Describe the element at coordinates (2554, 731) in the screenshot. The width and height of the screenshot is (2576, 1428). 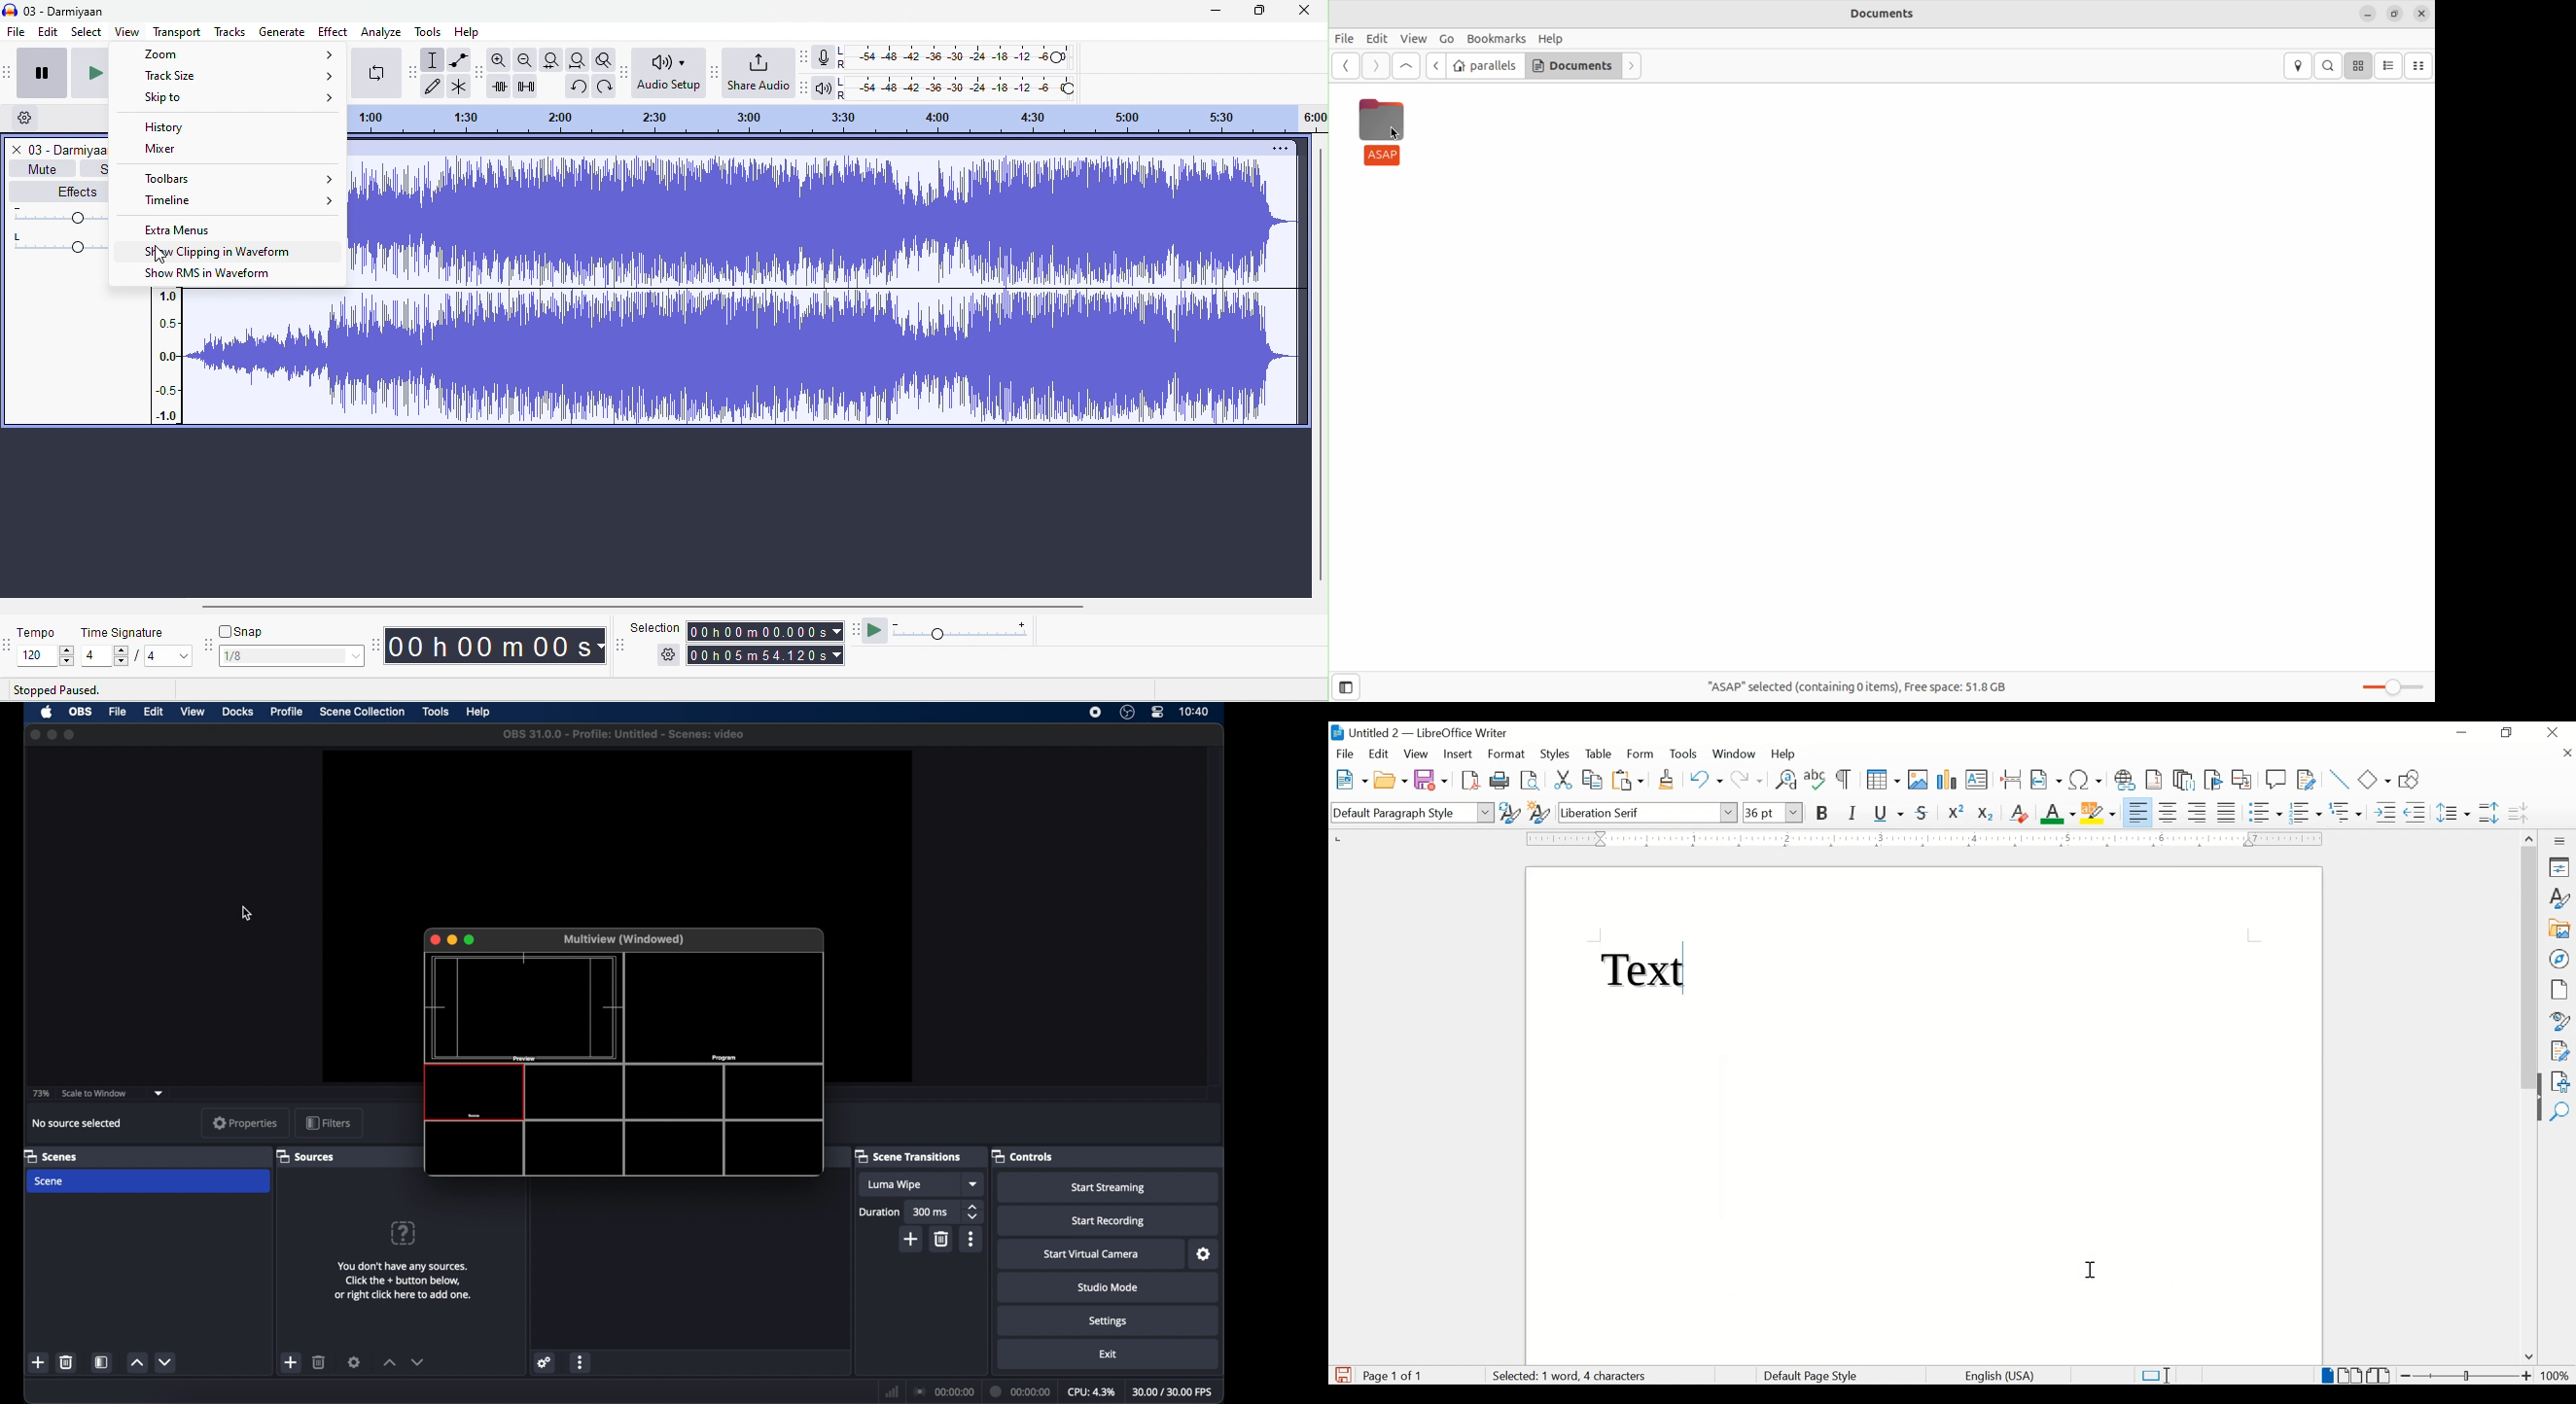
I see `close` at that location.